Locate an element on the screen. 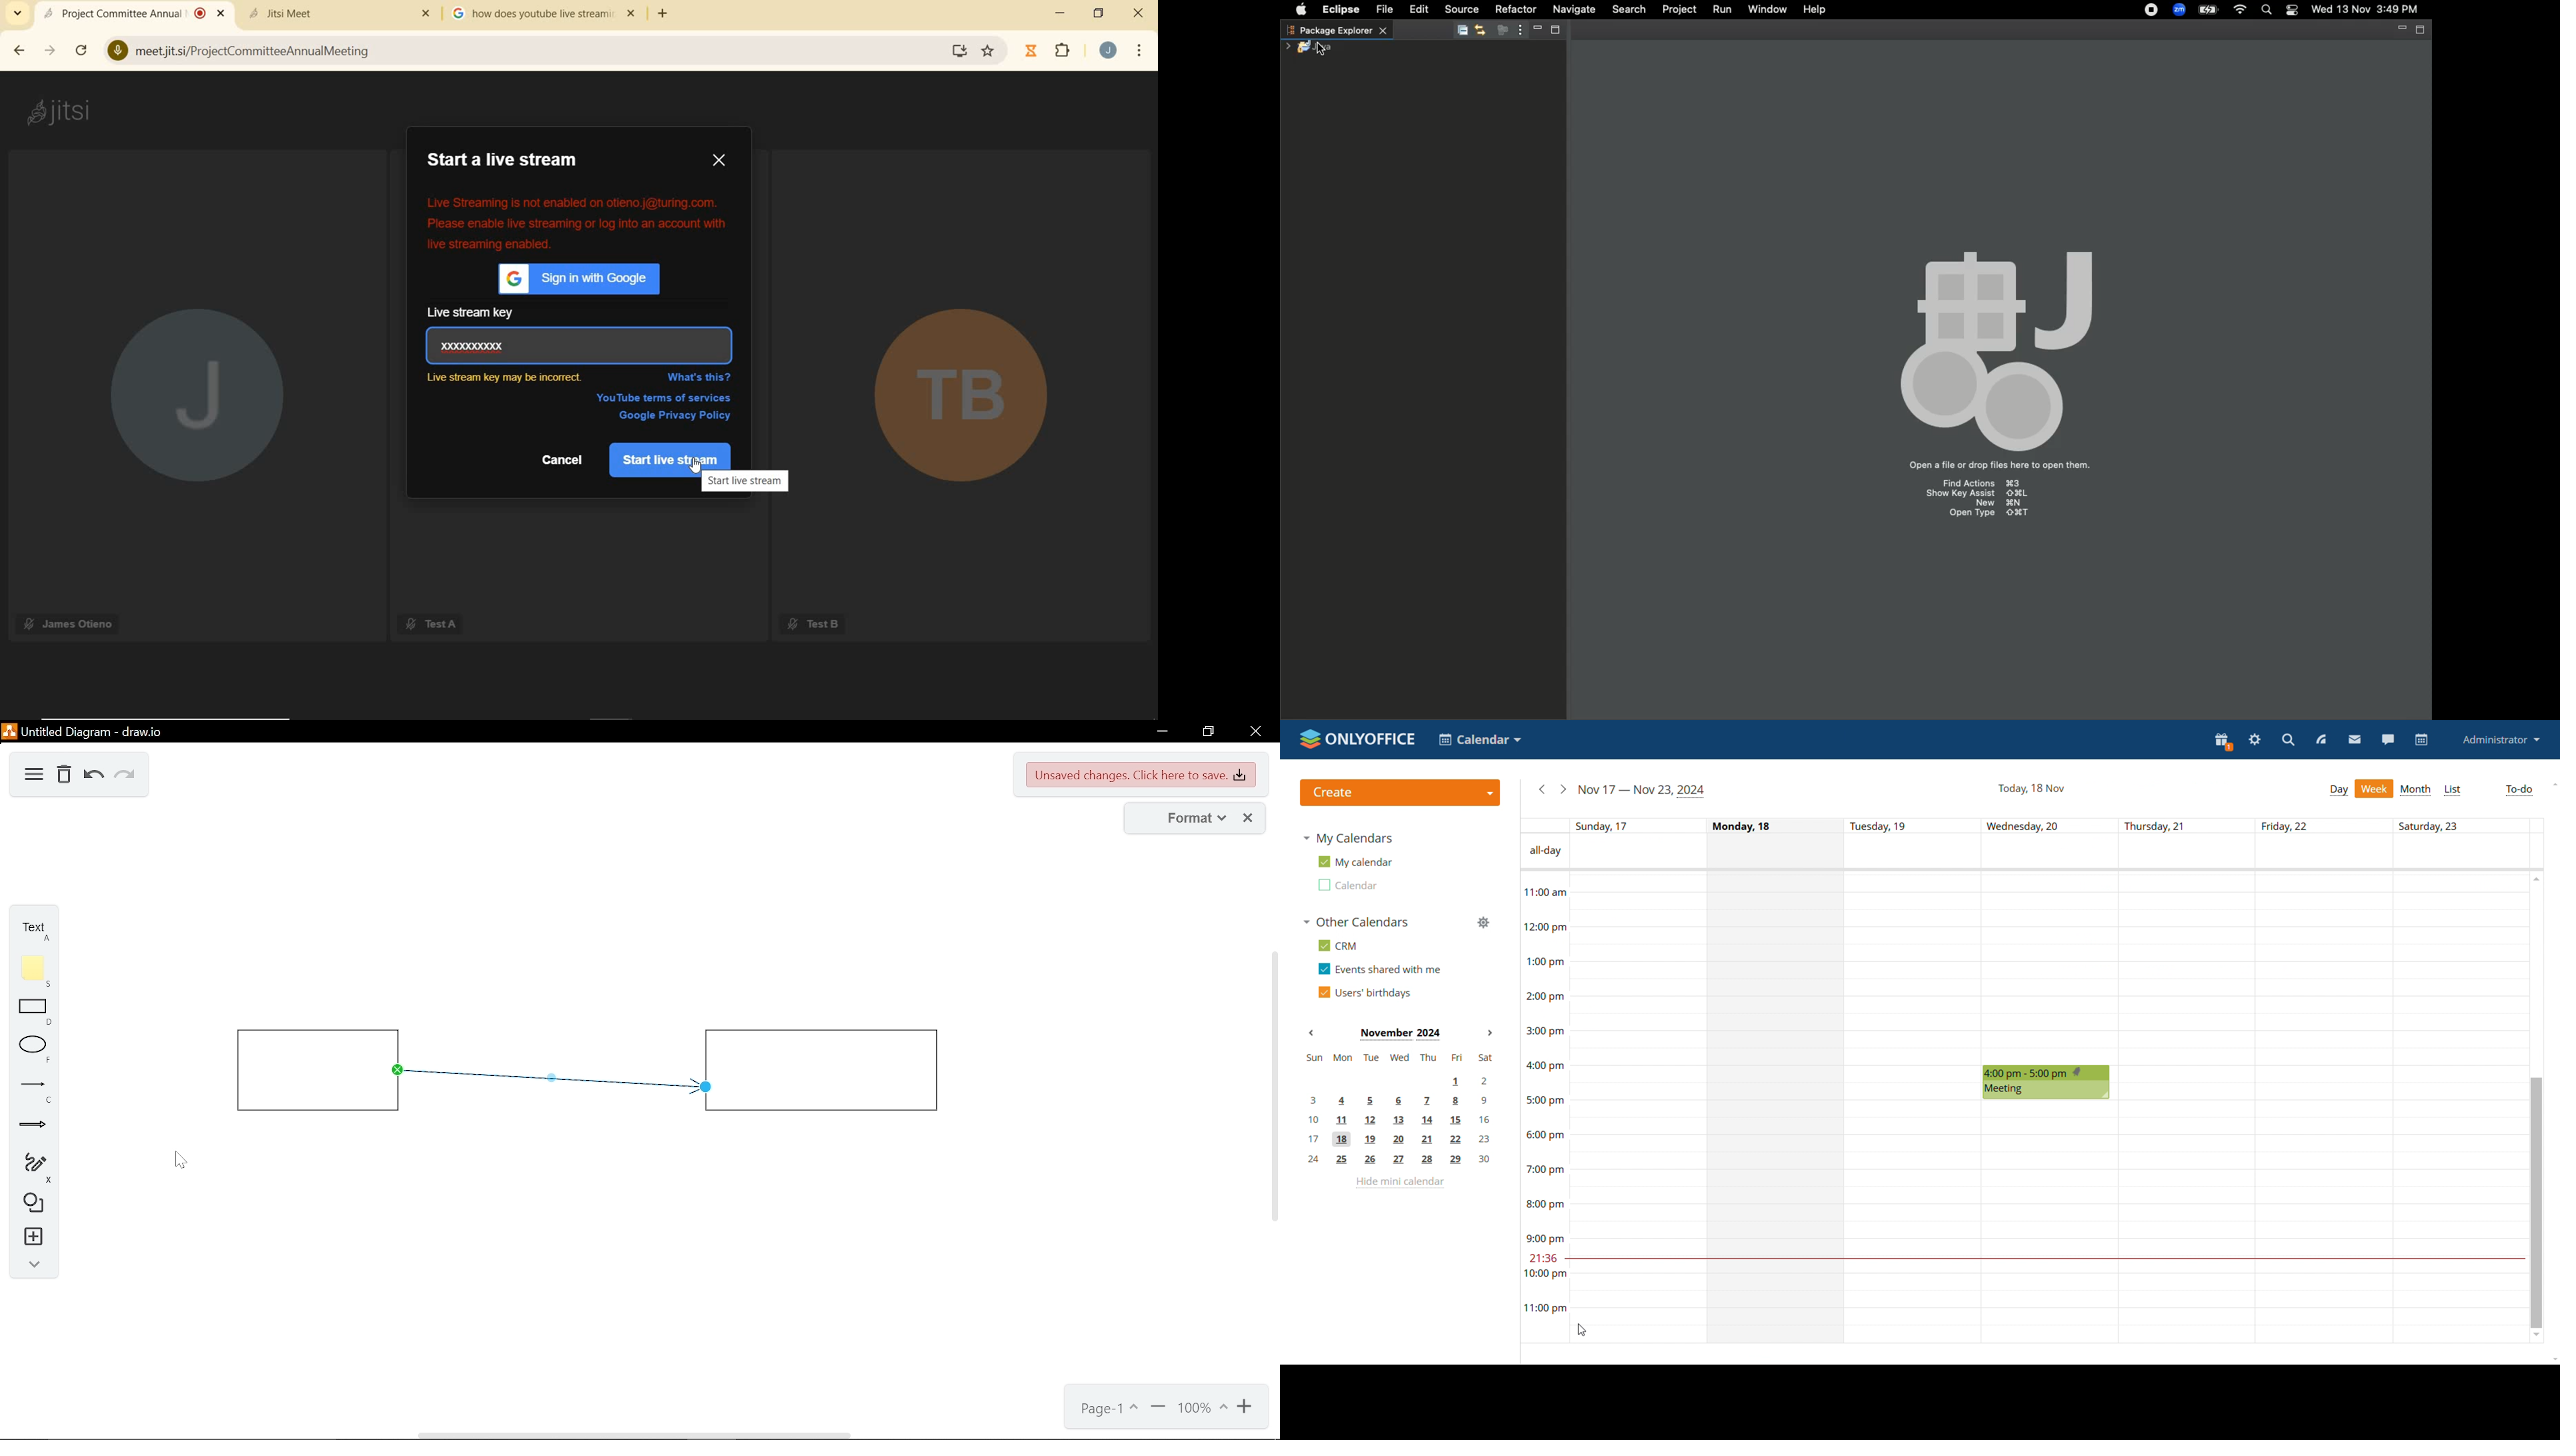 The width and height of the screenshot is (2576, 1456). users' birthdays  is located at coordinates (1364, 993).